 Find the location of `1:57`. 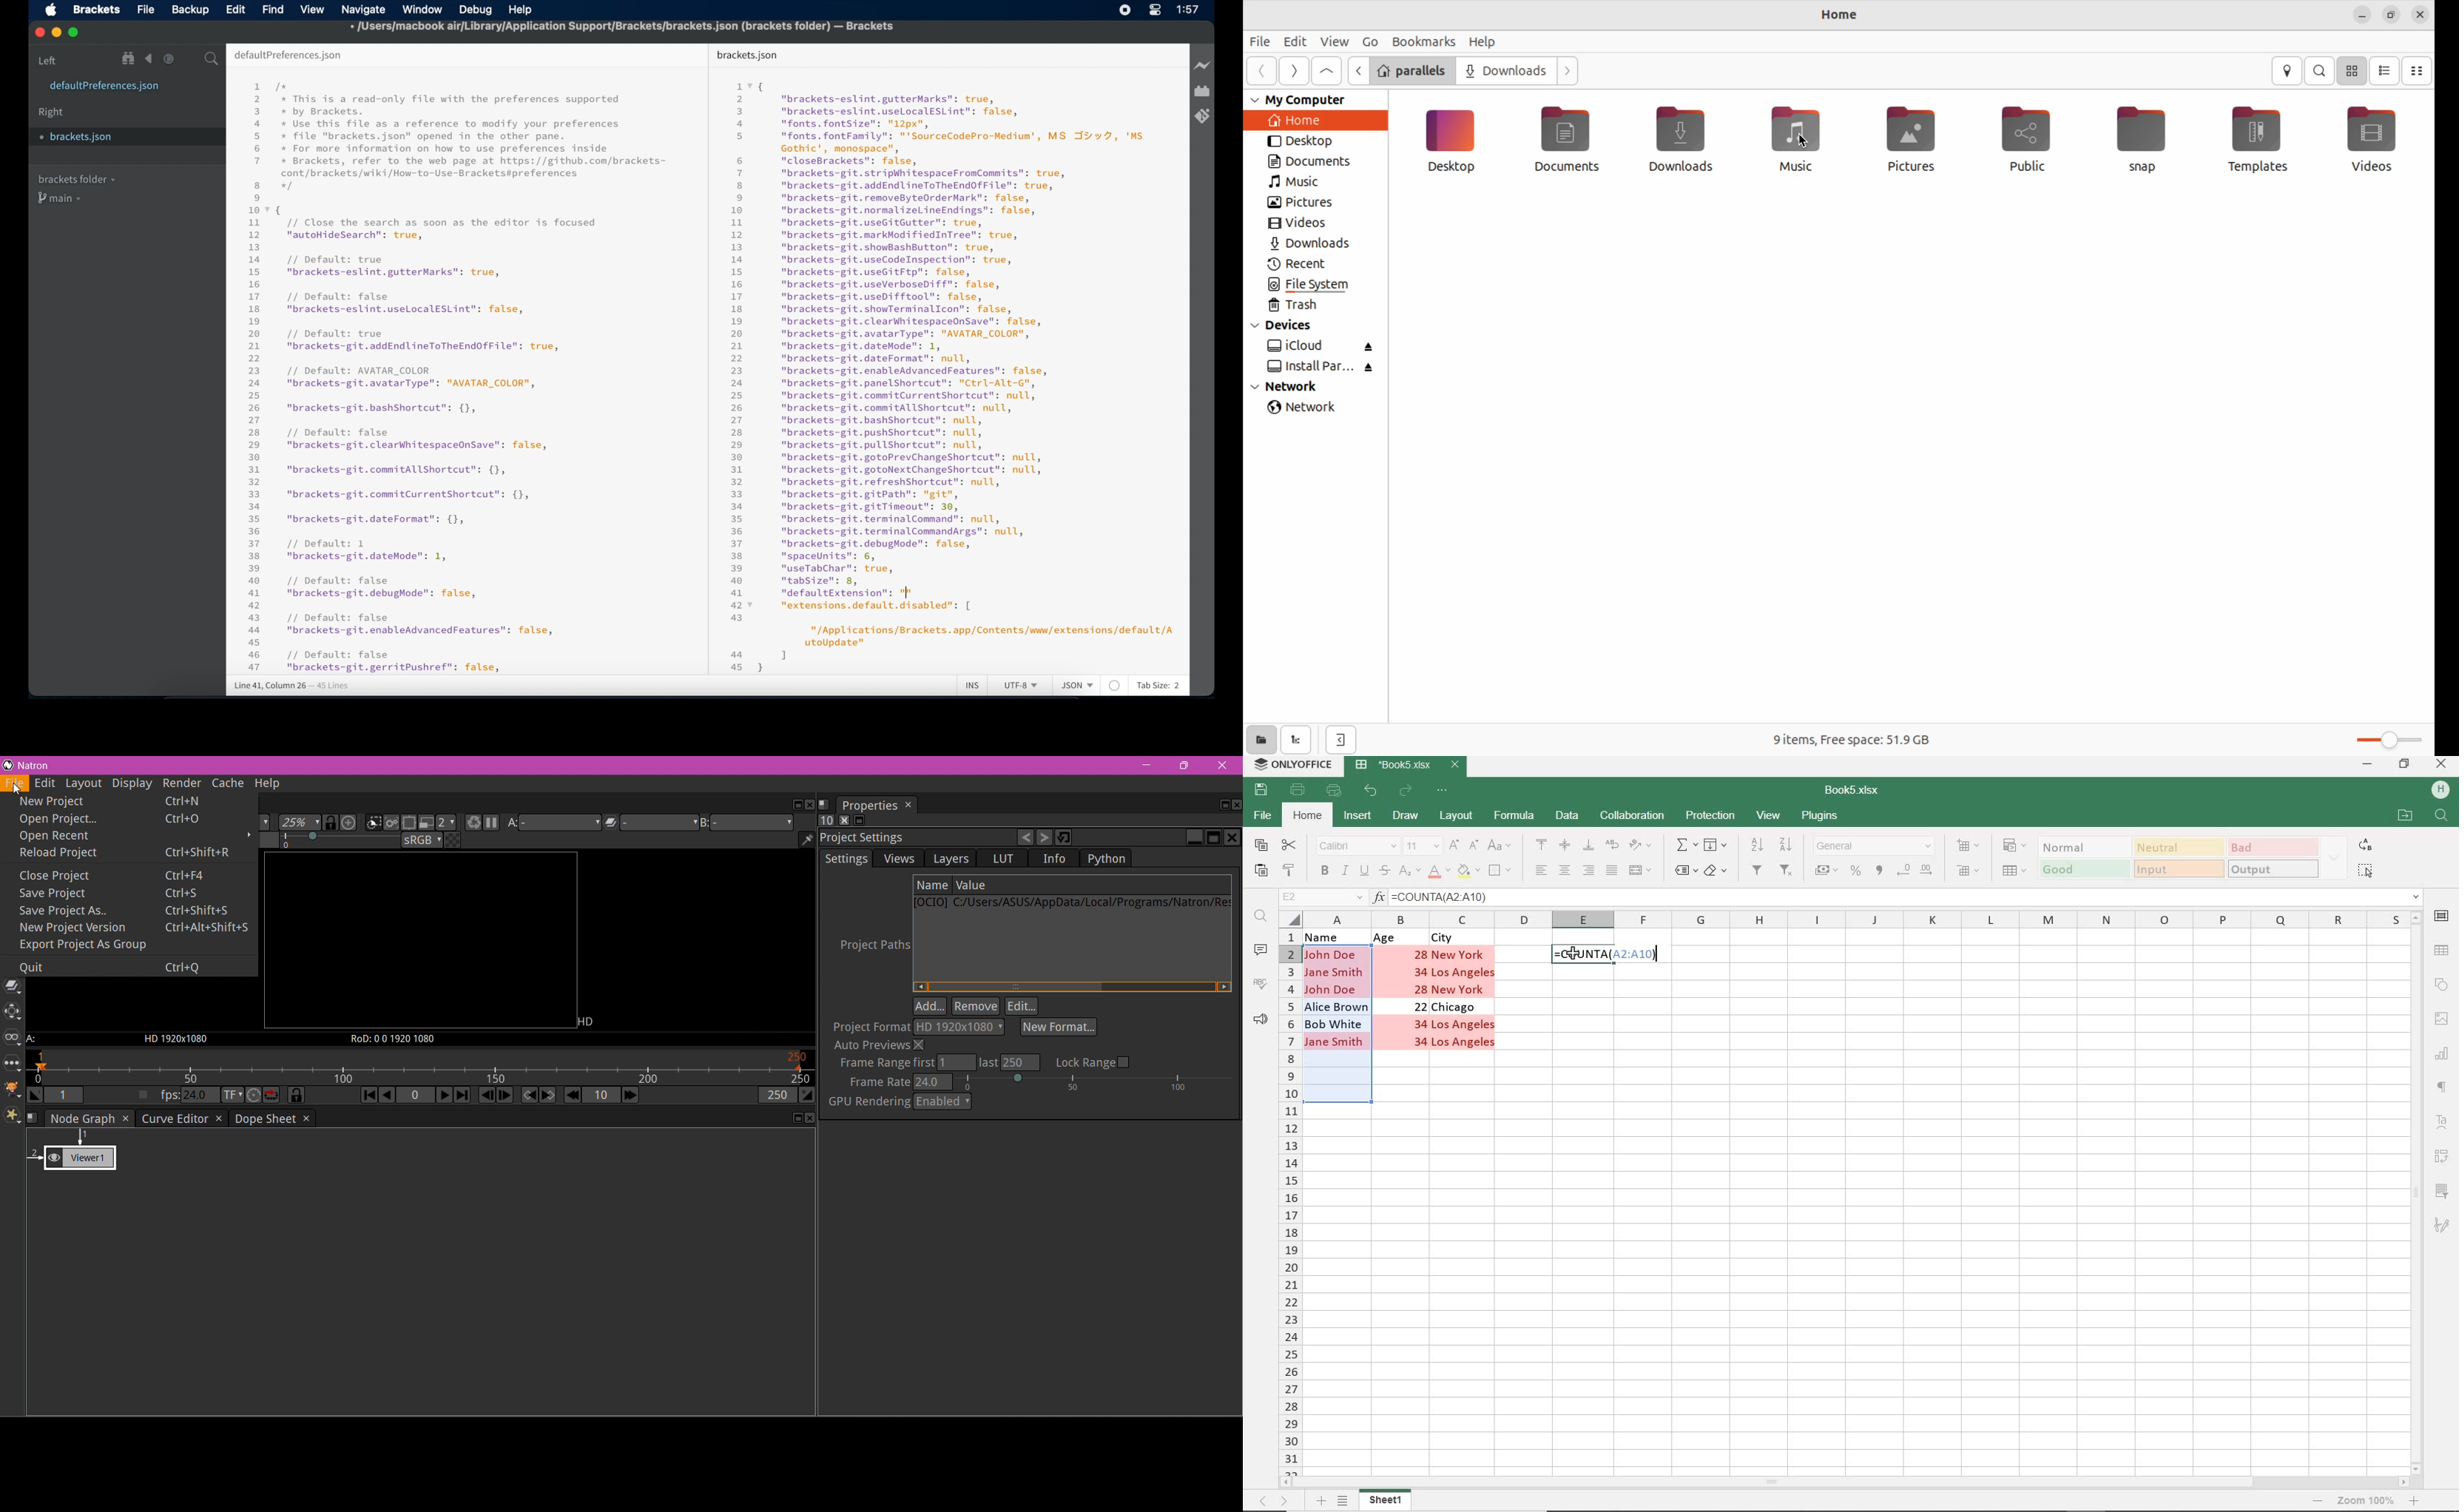

1:57 is located at coordinates (1189, 10).